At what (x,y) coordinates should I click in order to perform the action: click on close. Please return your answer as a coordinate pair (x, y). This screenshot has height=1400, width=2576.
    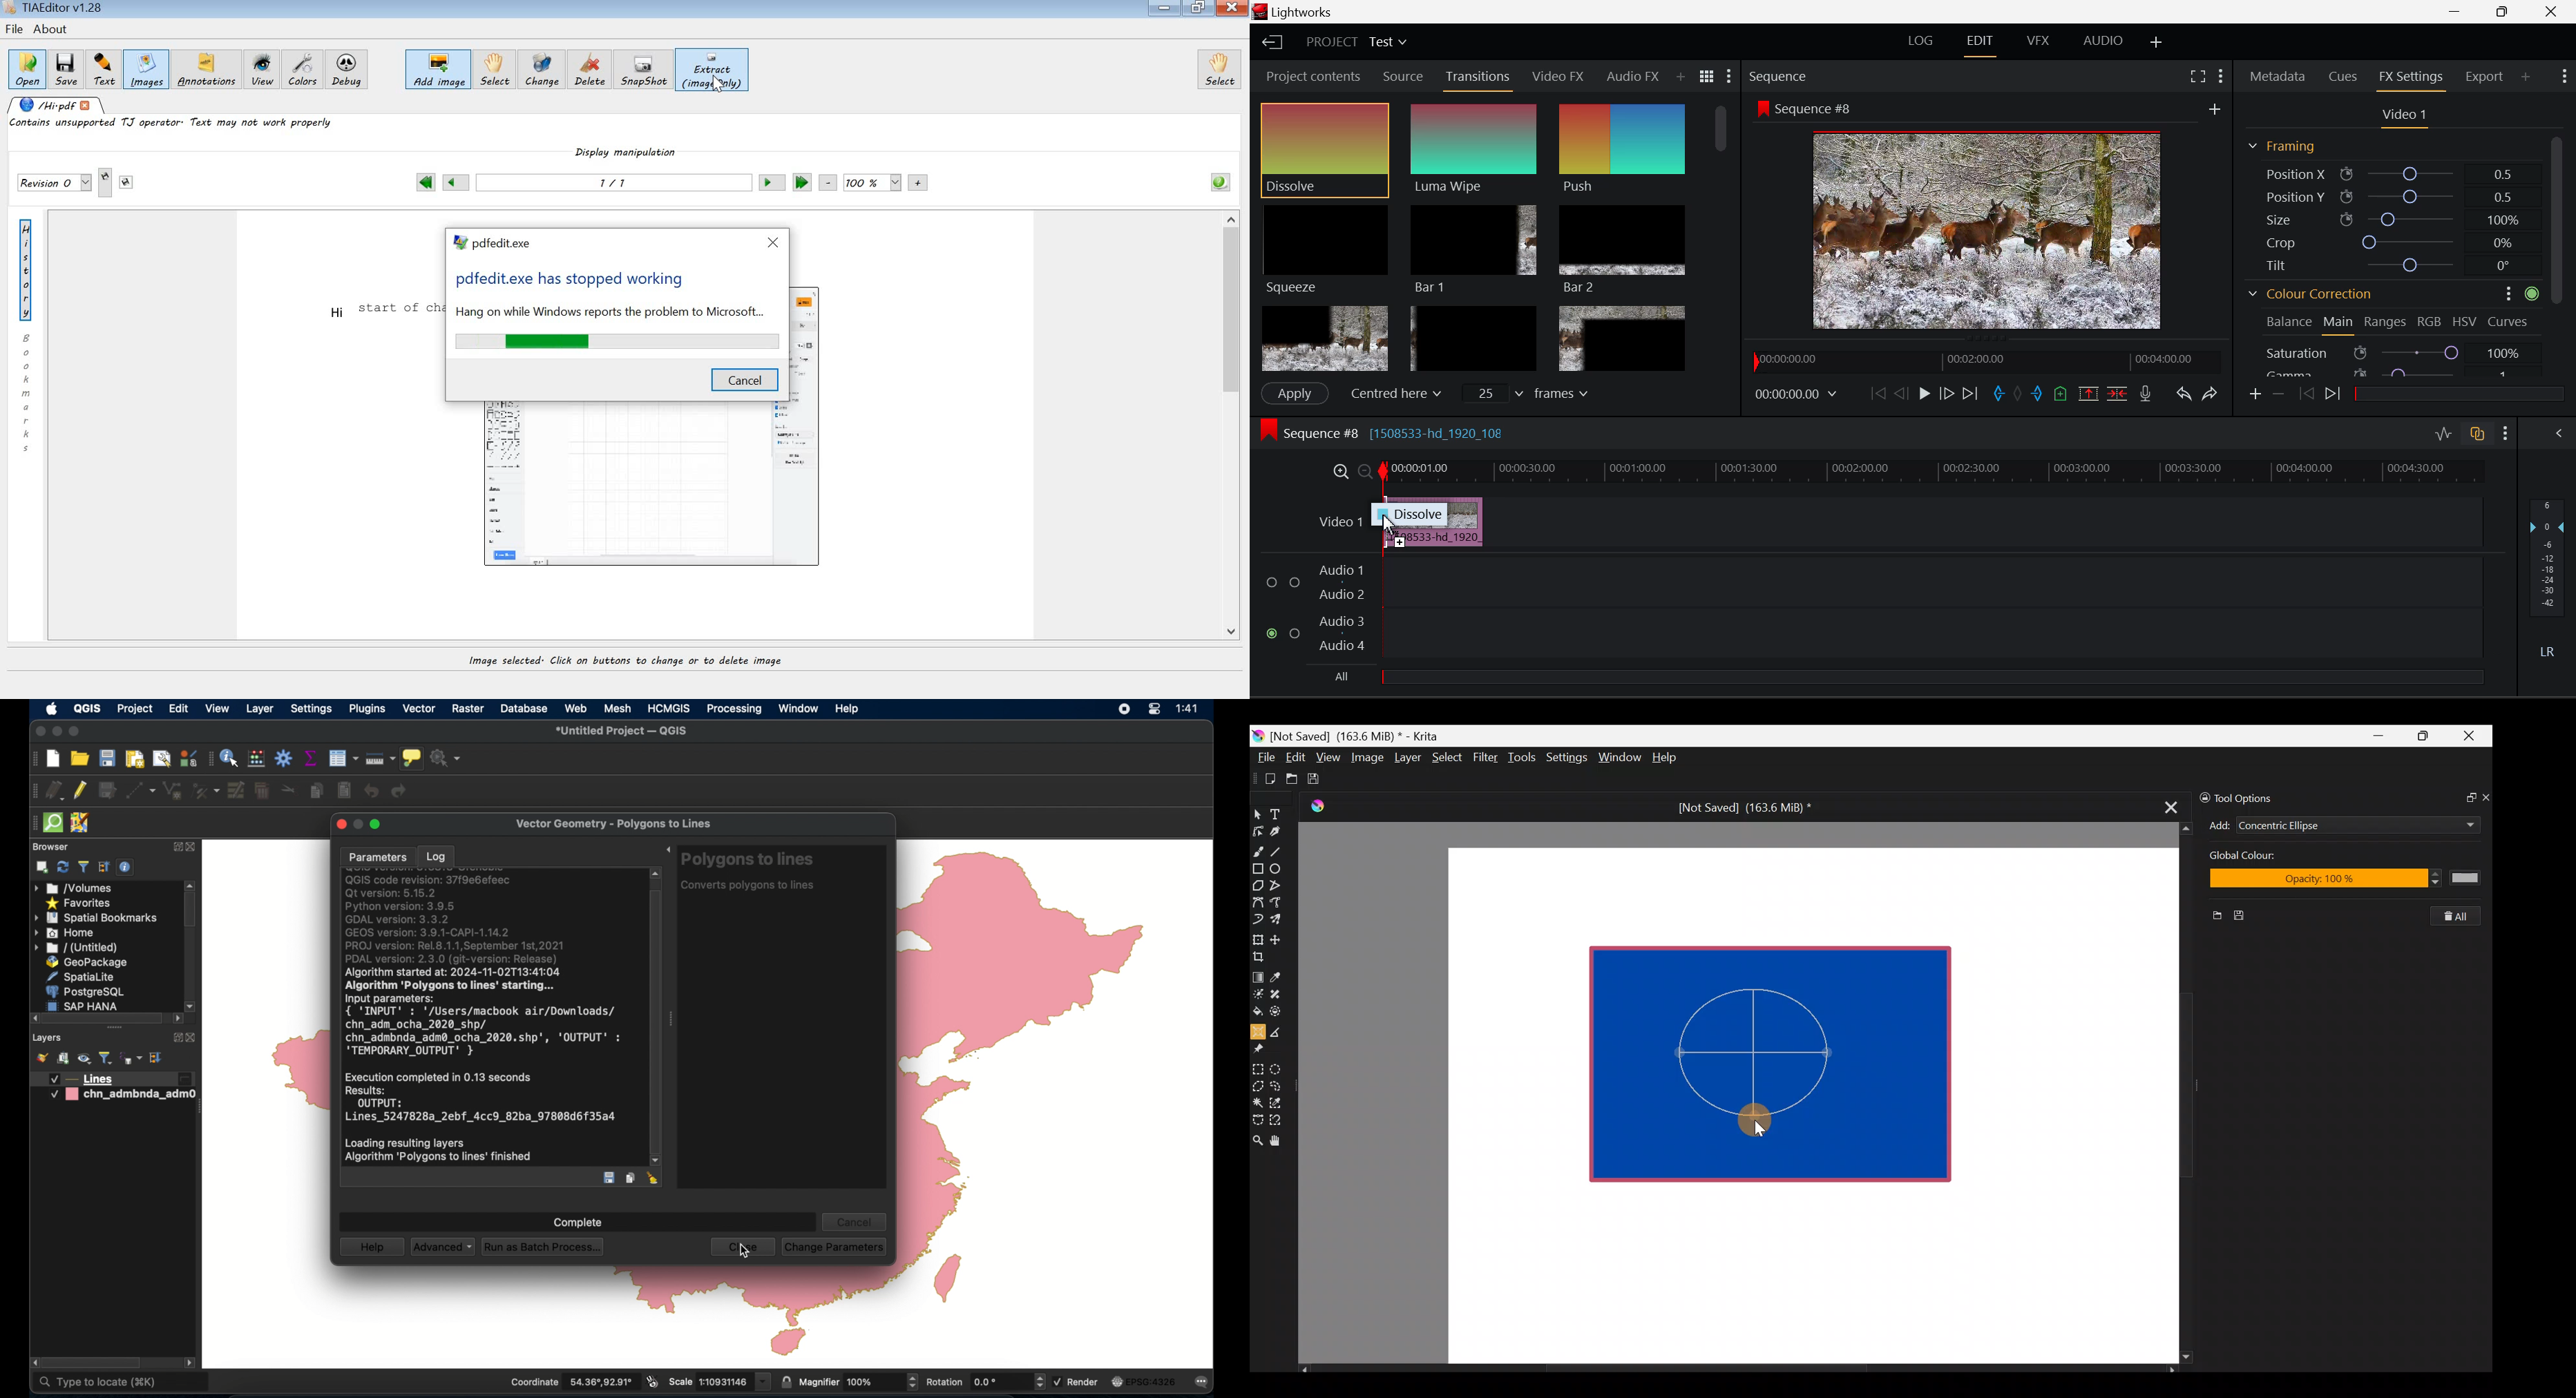
    Looking at the image, I should click on (340, 825).